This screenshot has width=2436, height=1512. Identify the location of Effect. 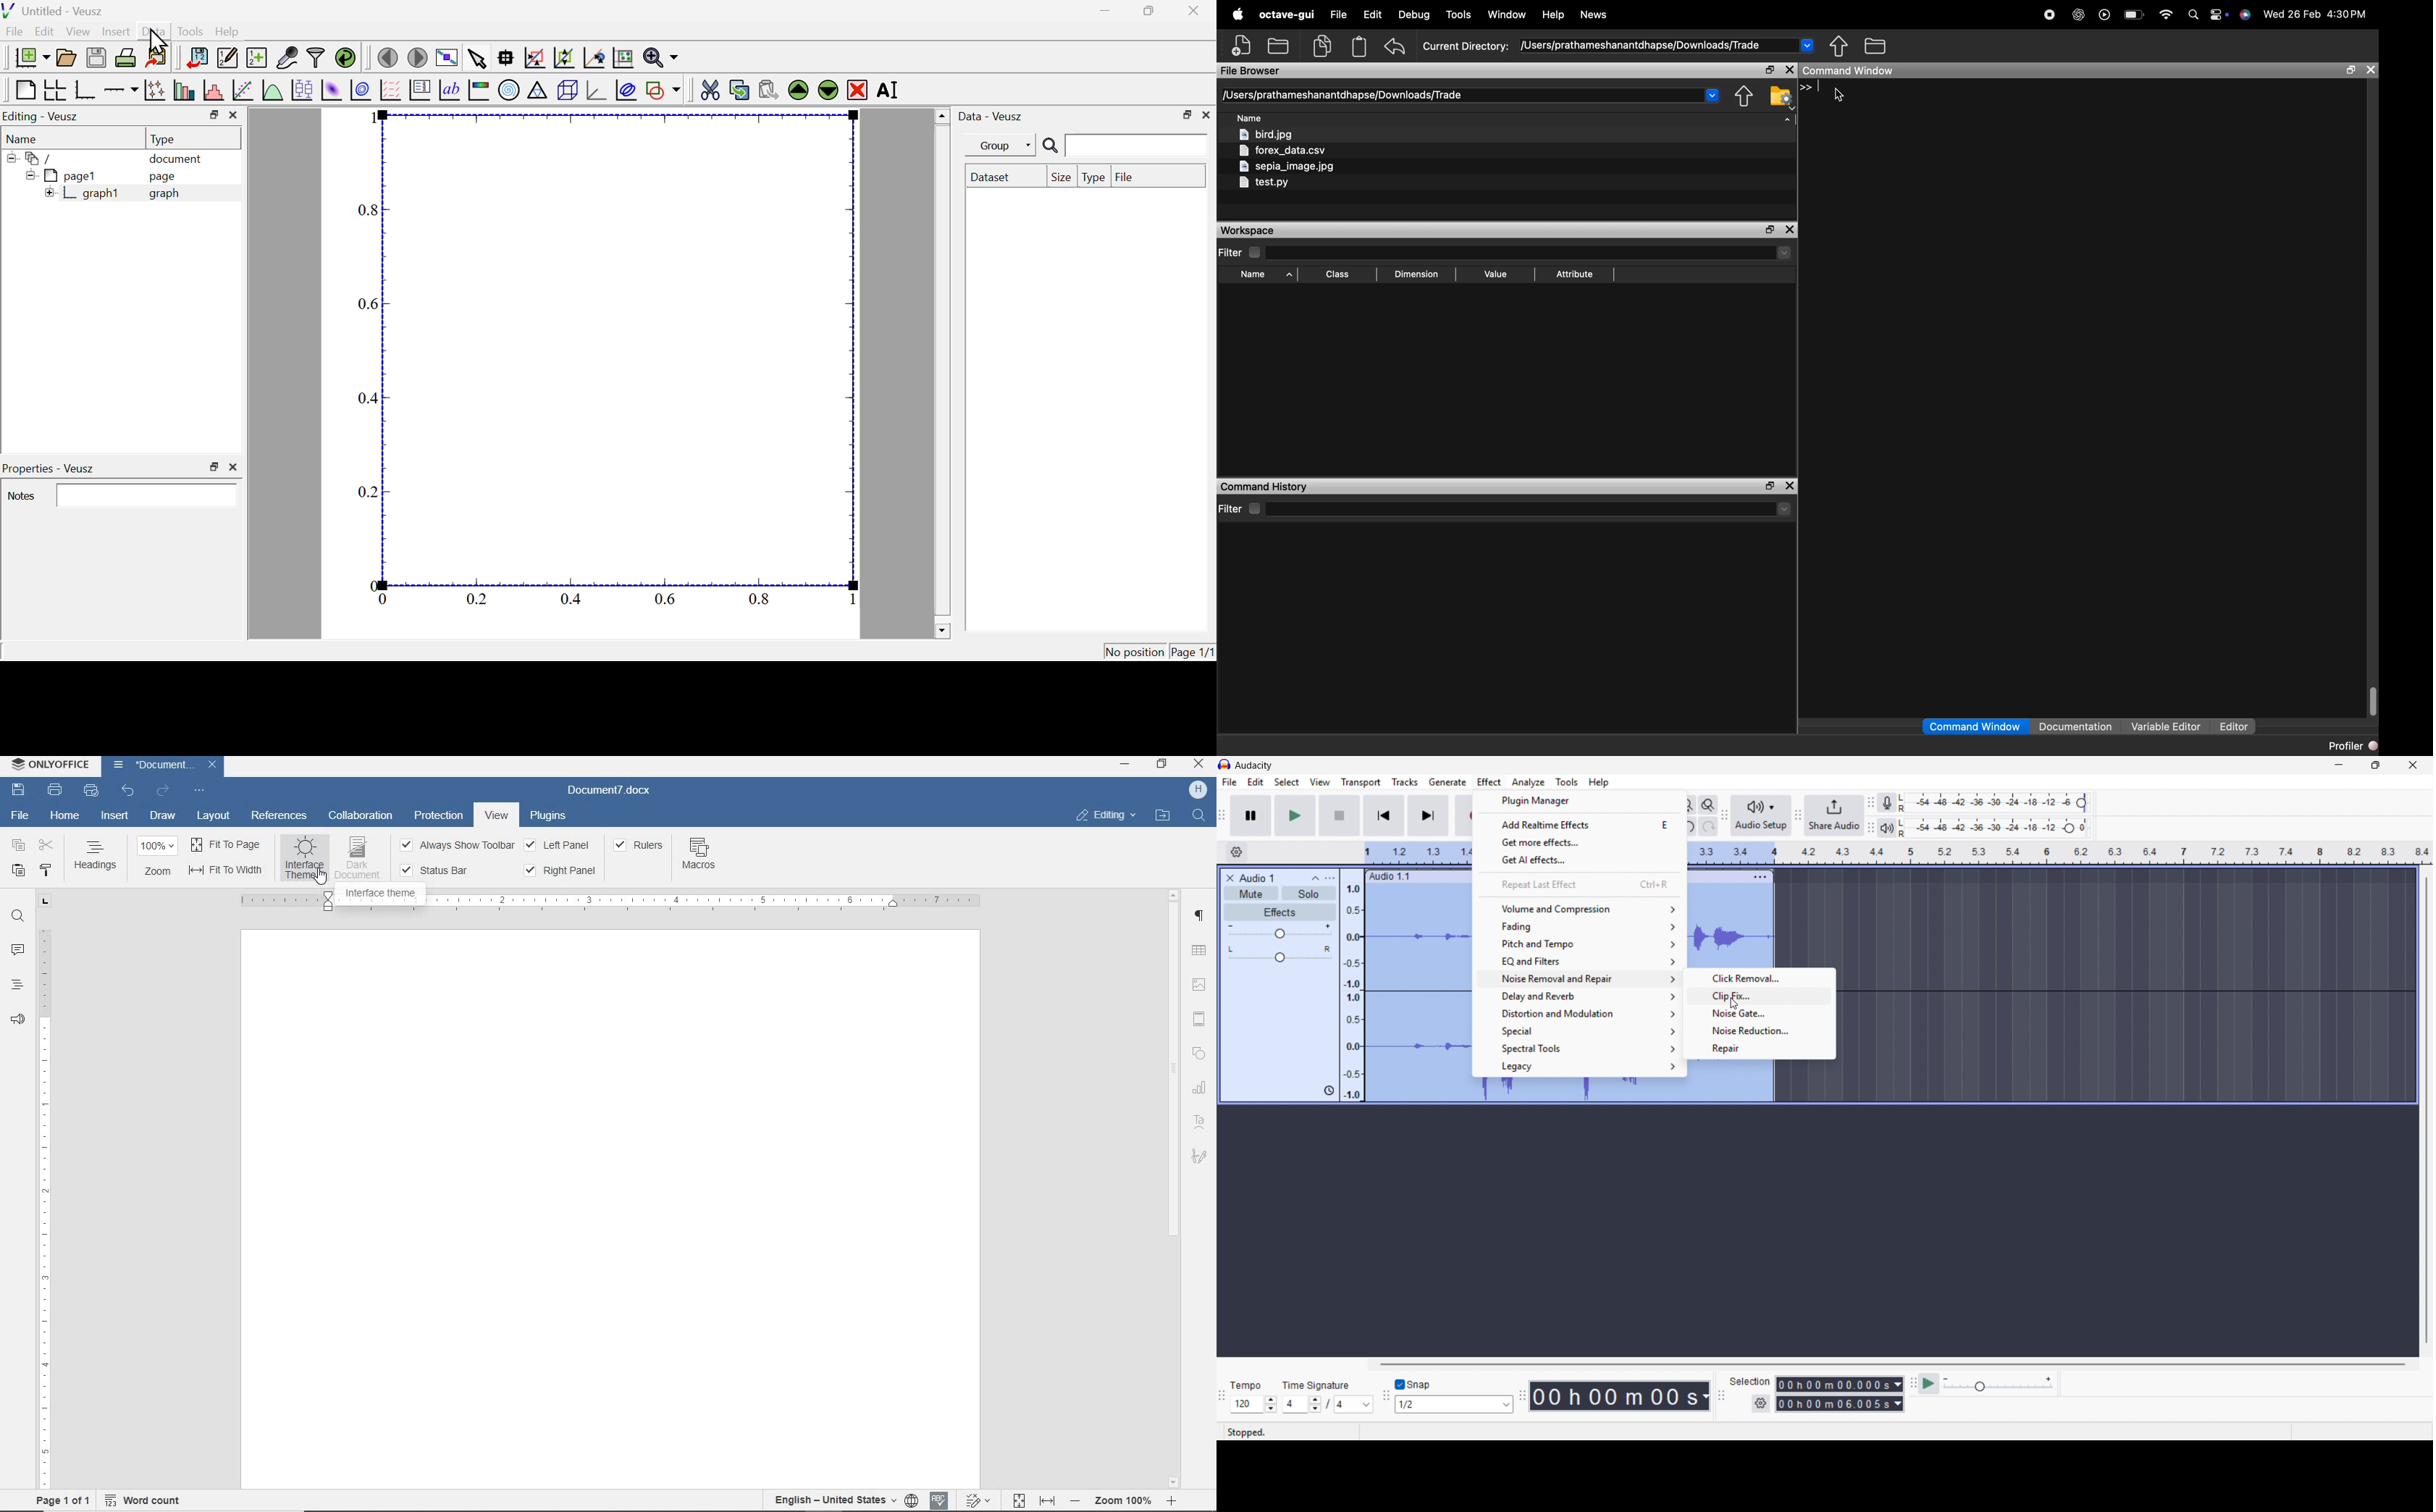
(1490, 783).